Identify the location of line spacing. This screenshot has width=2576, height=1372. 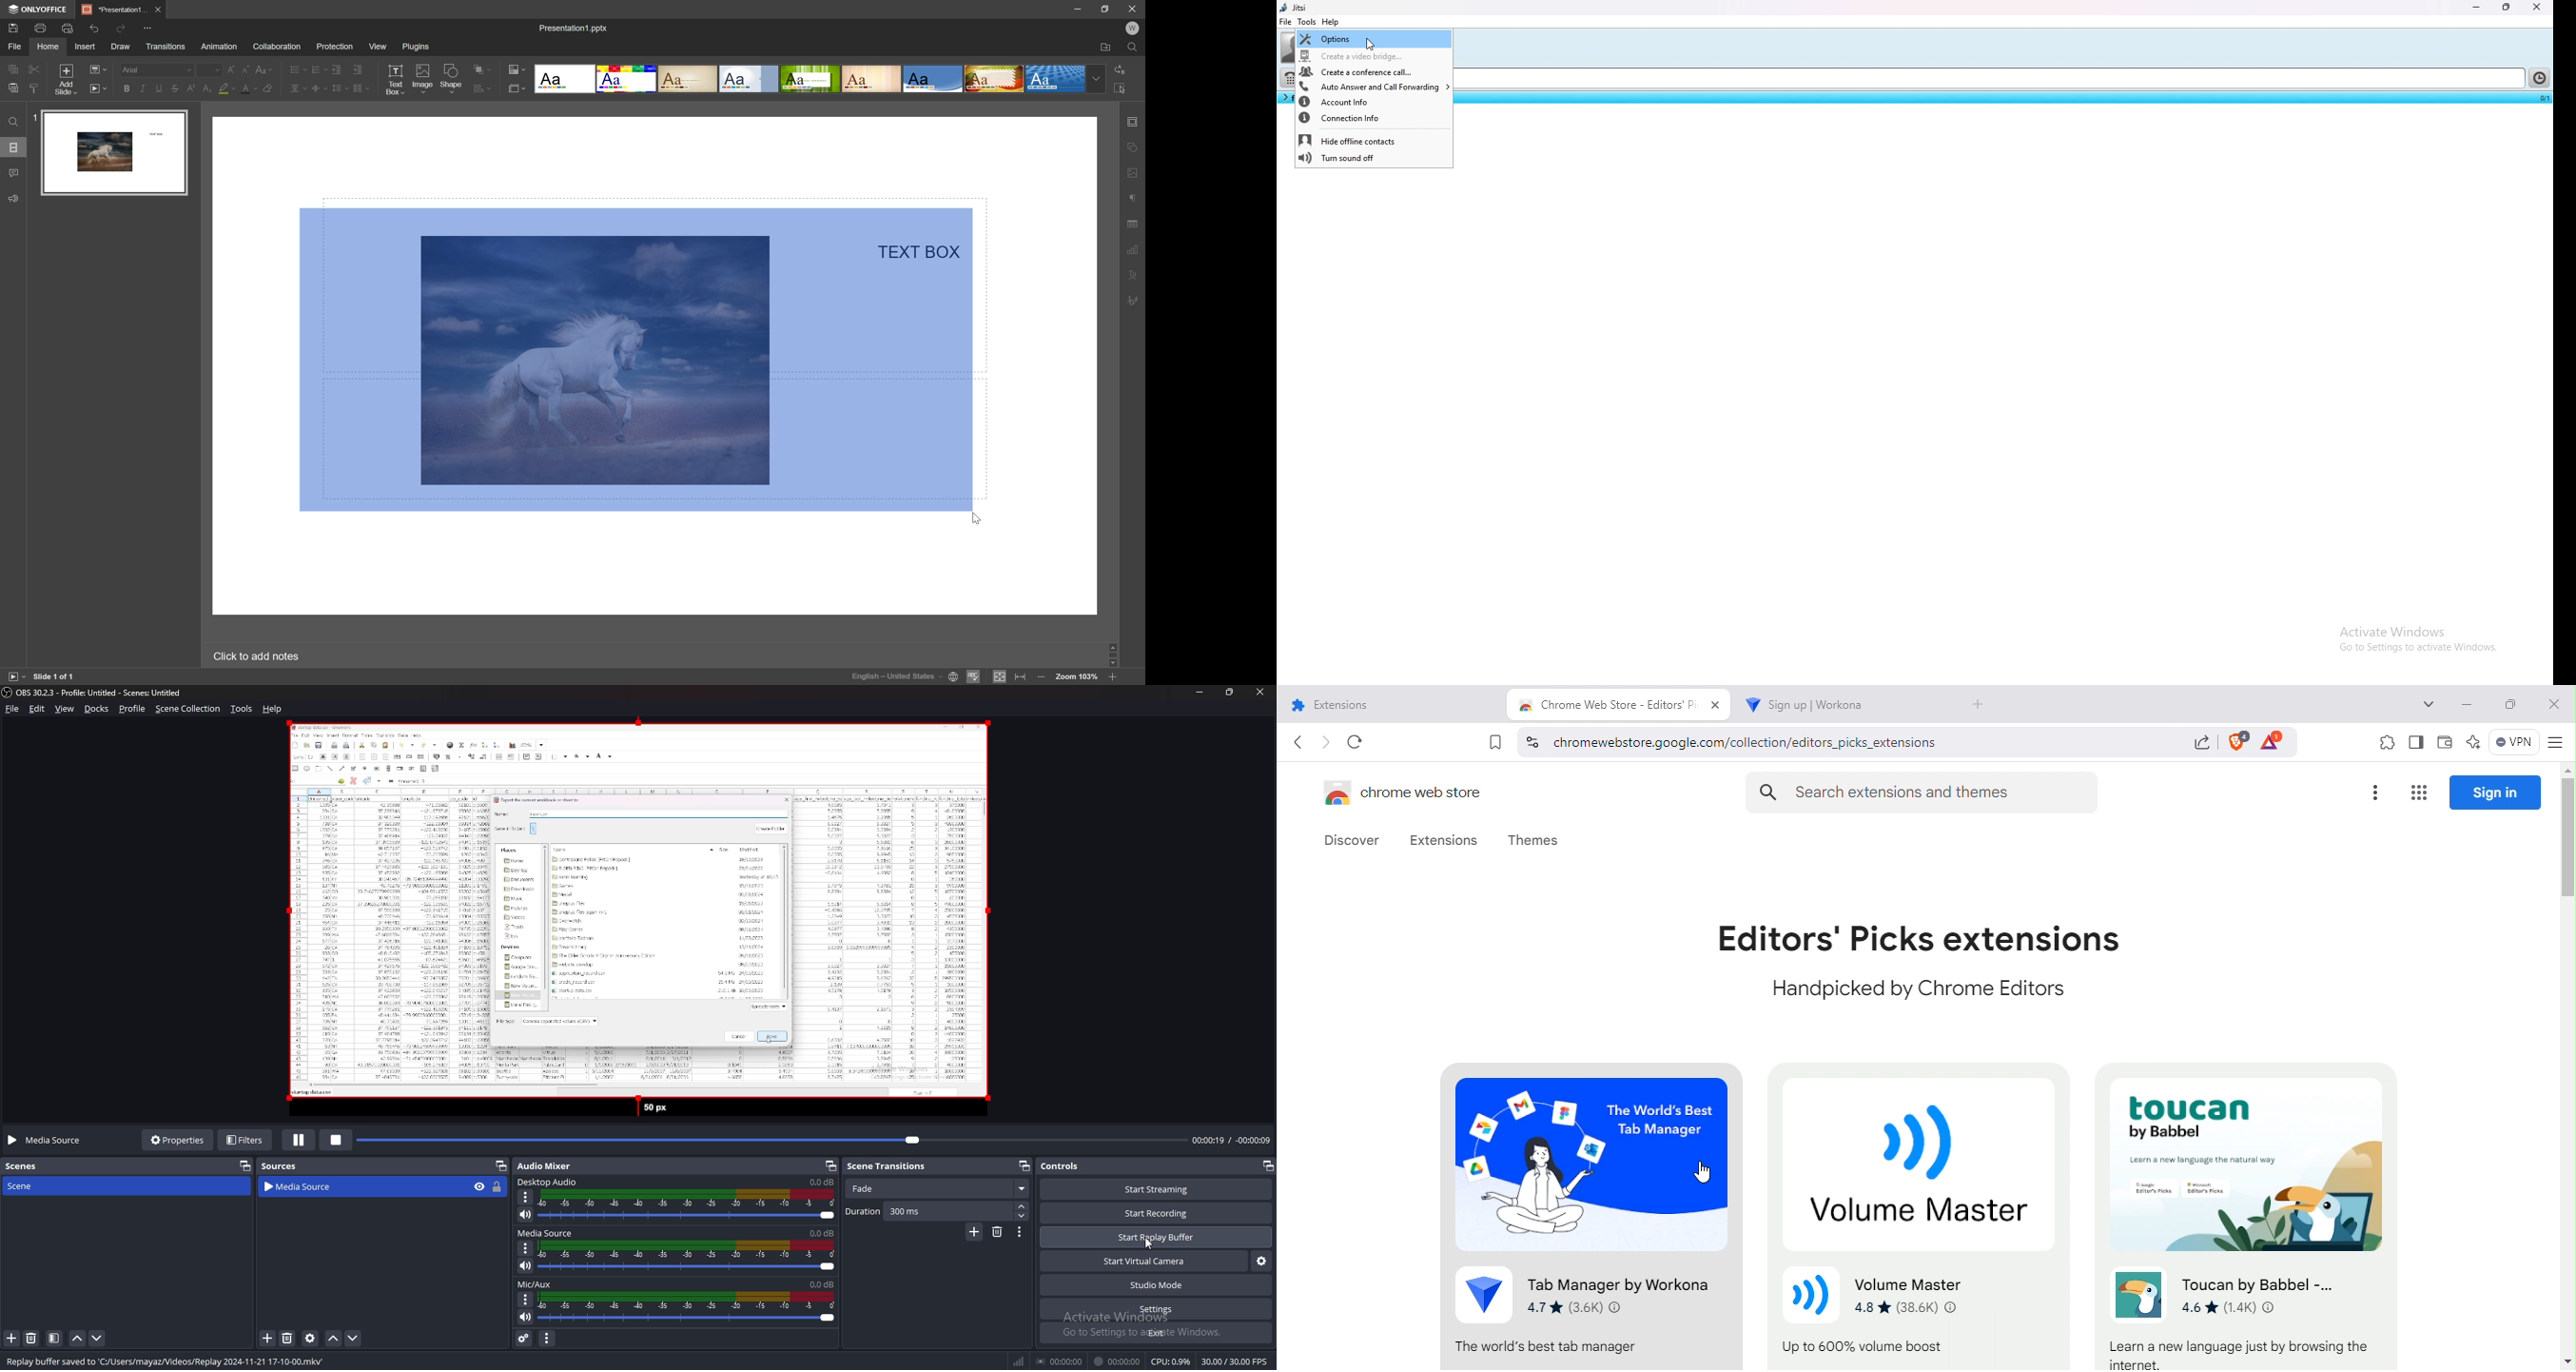
(340, 88).